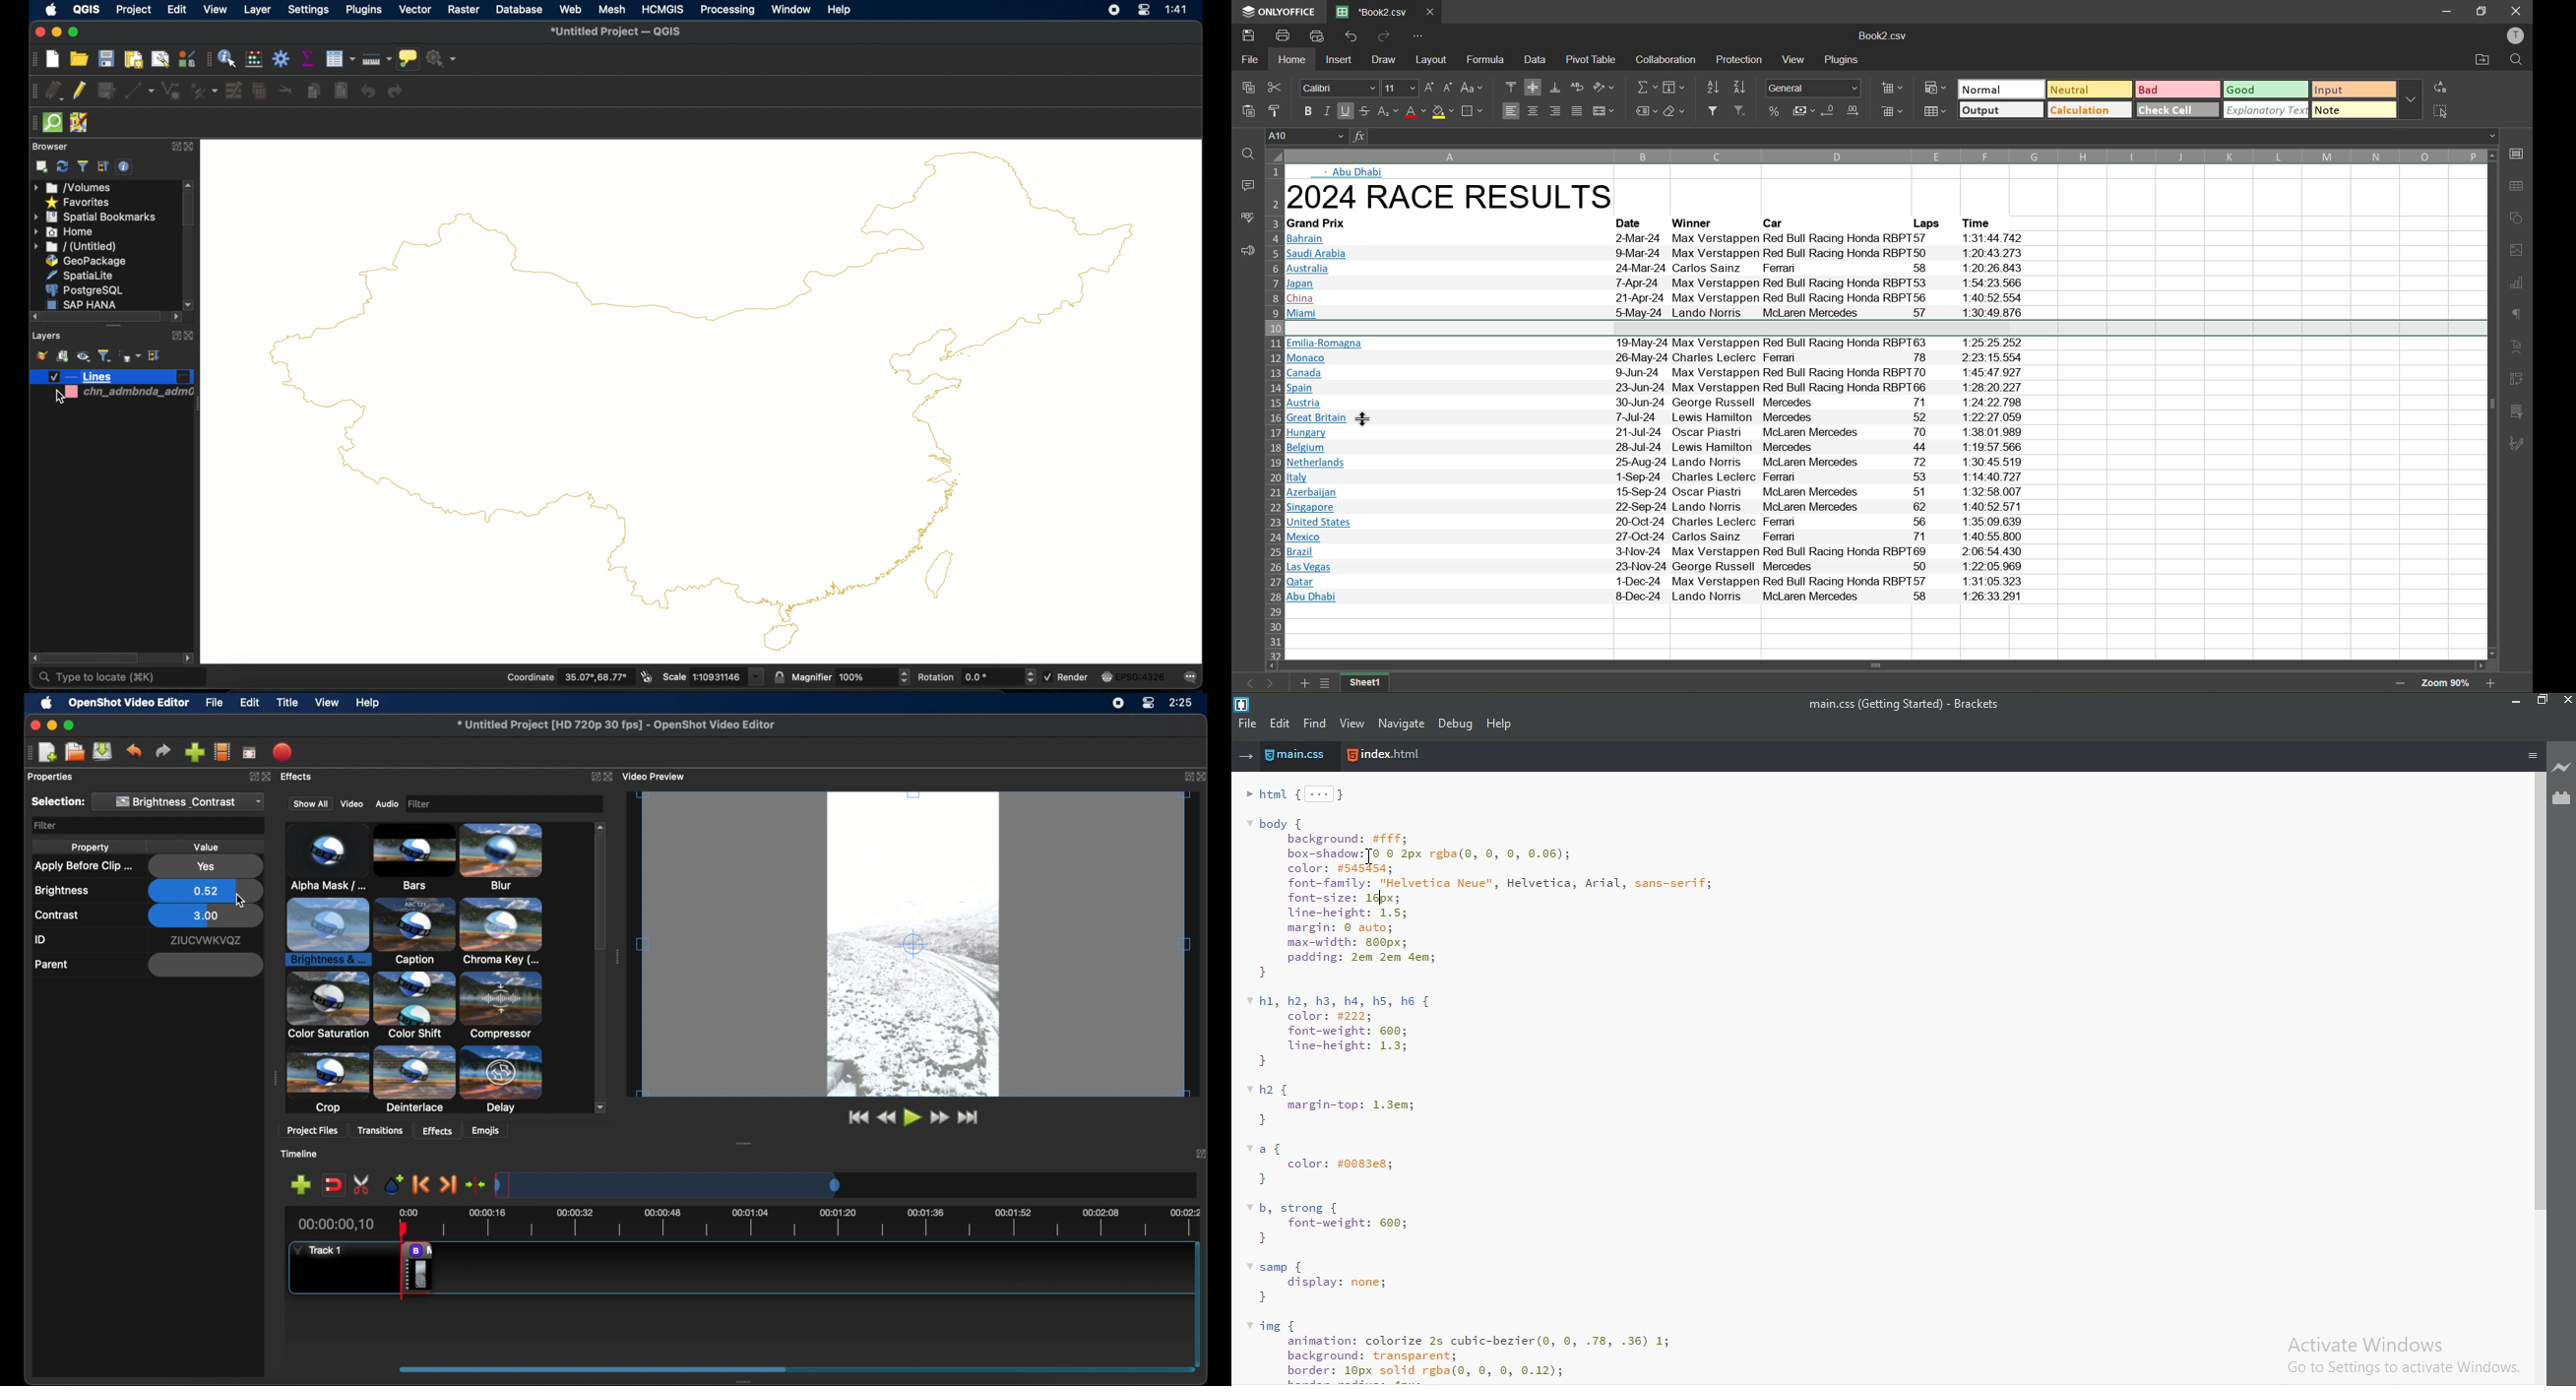 The image size is (2576, 1400). What do you see at coordinates (886, 1118) in the screenshot?
I see `rewind` at bounding box center [886, 1118].